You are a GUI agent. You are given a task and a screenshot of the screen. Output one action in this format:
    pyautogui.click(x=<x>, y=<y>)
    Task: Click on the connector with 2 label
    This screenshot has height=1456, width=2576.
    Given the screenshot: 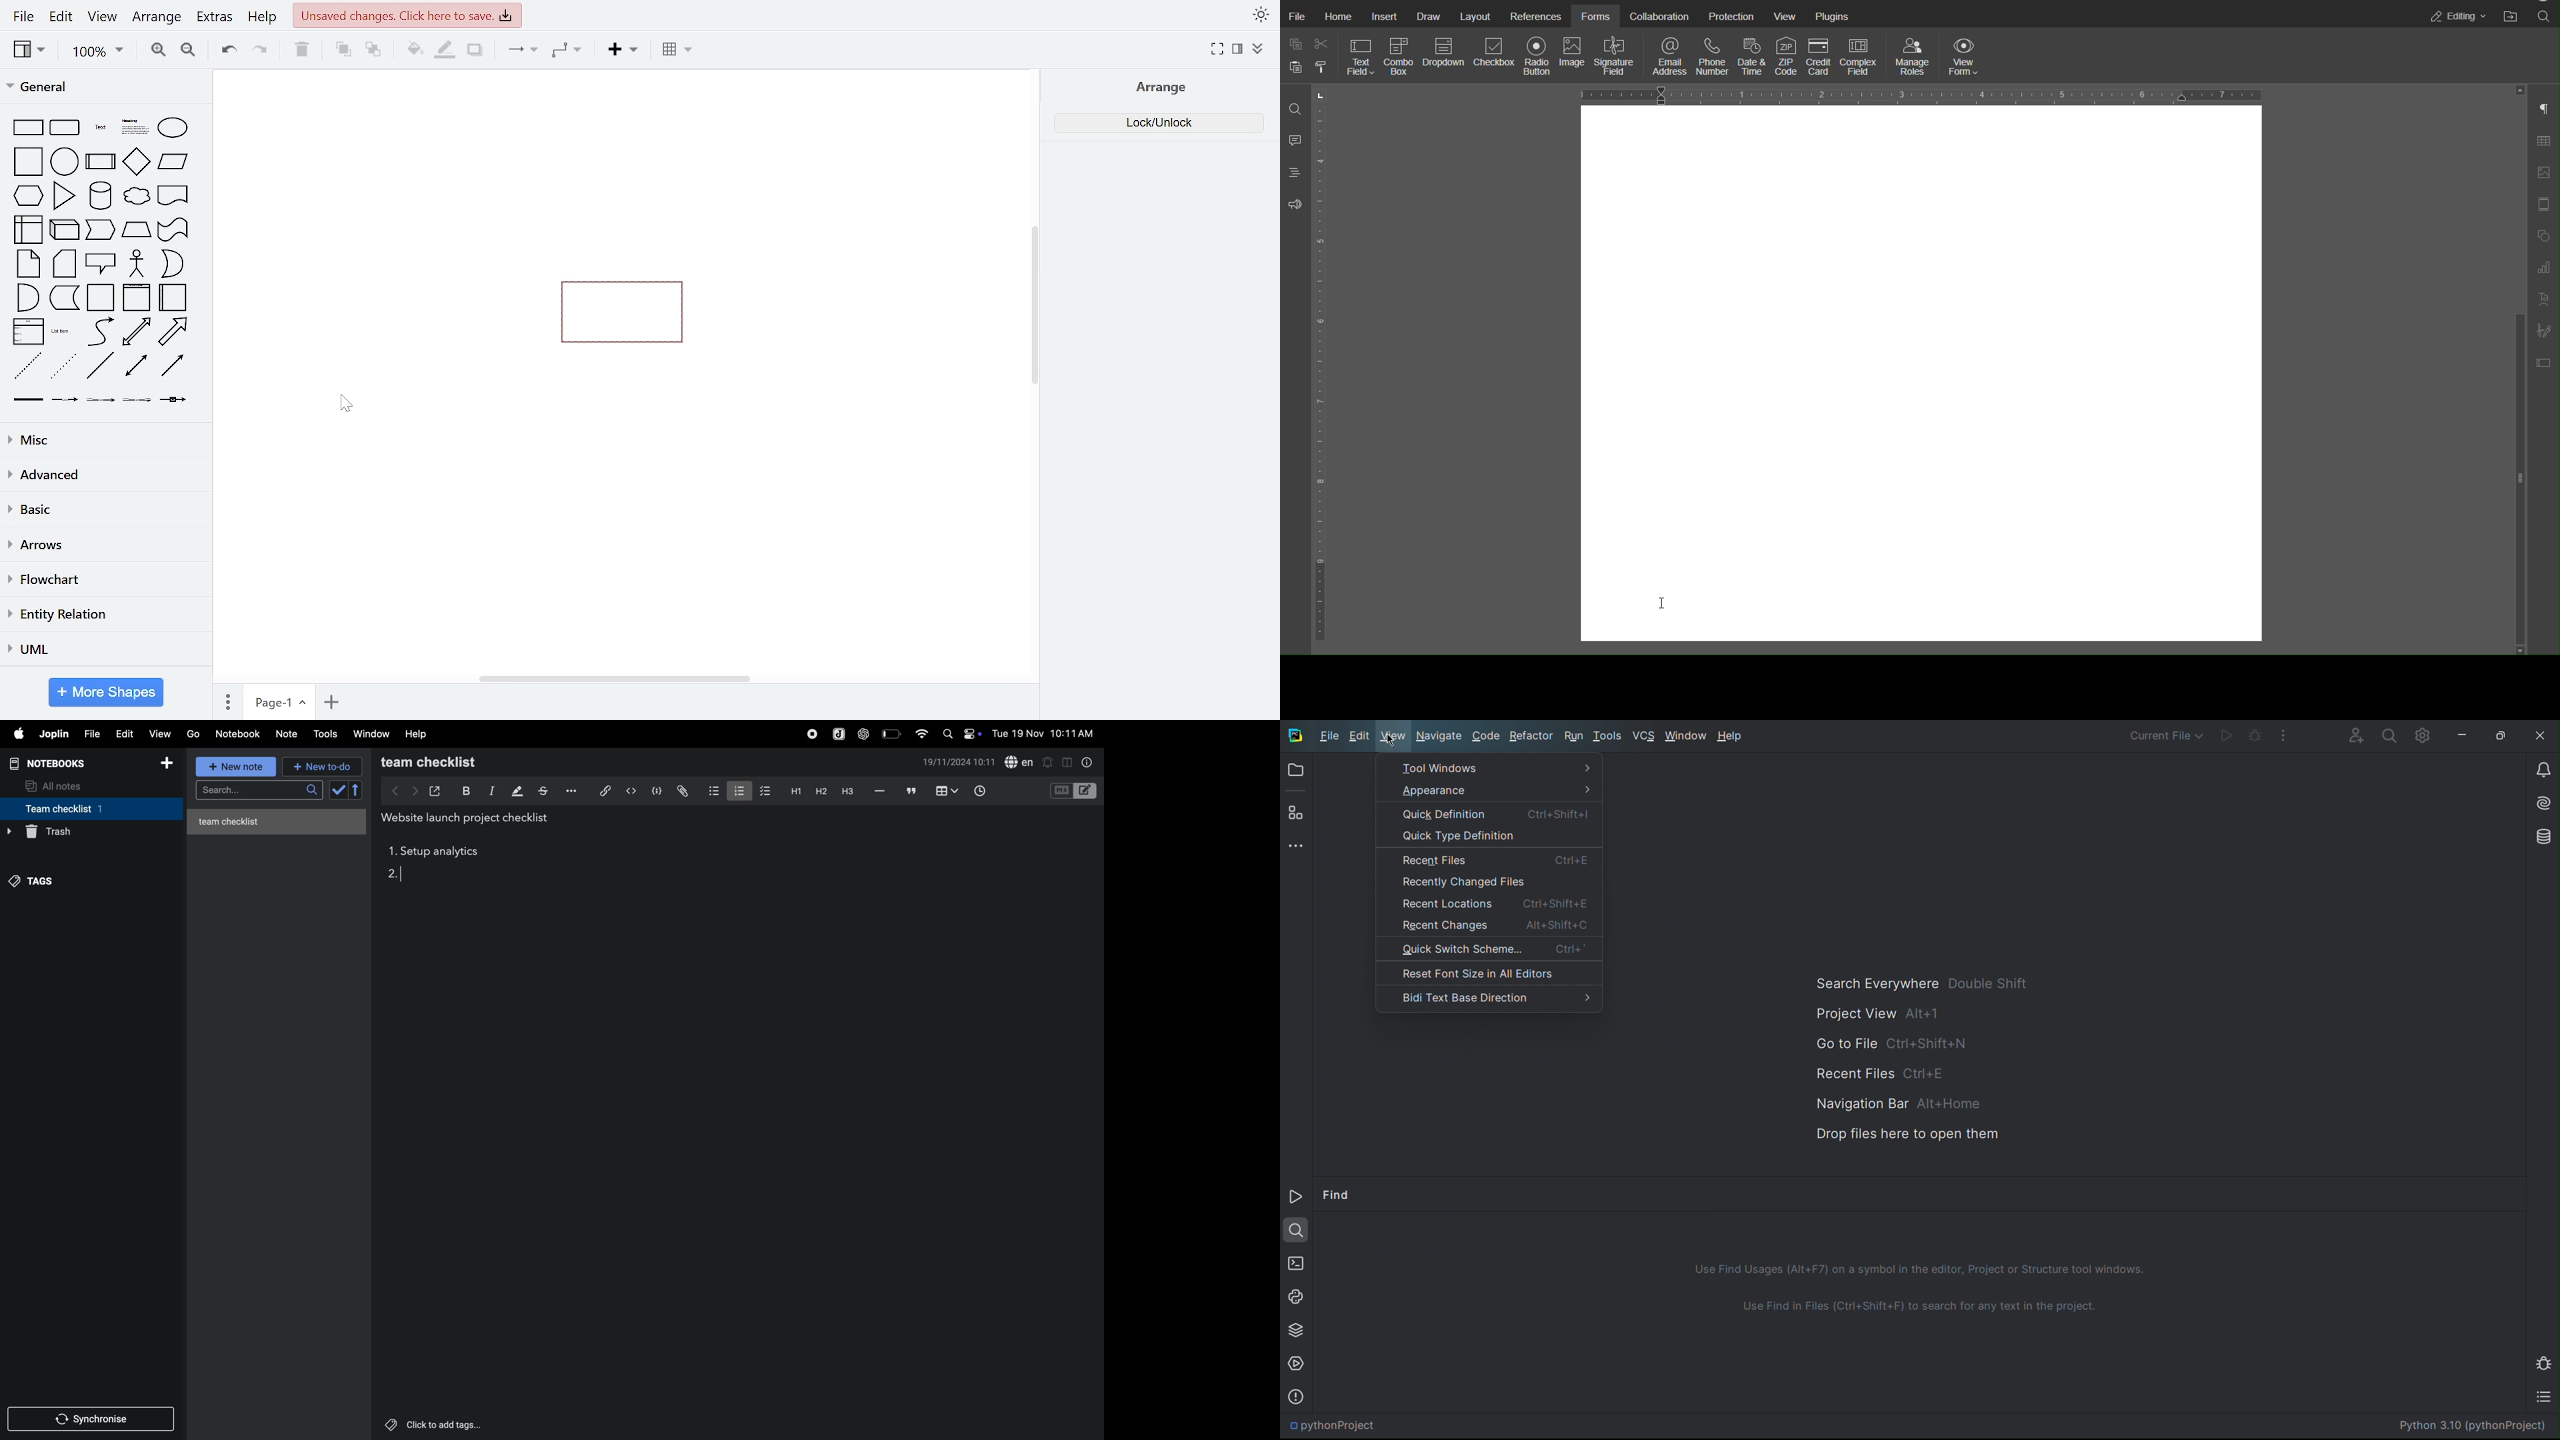 What is the action you would take?
    pyautogui.click(x=101, y=399)
    